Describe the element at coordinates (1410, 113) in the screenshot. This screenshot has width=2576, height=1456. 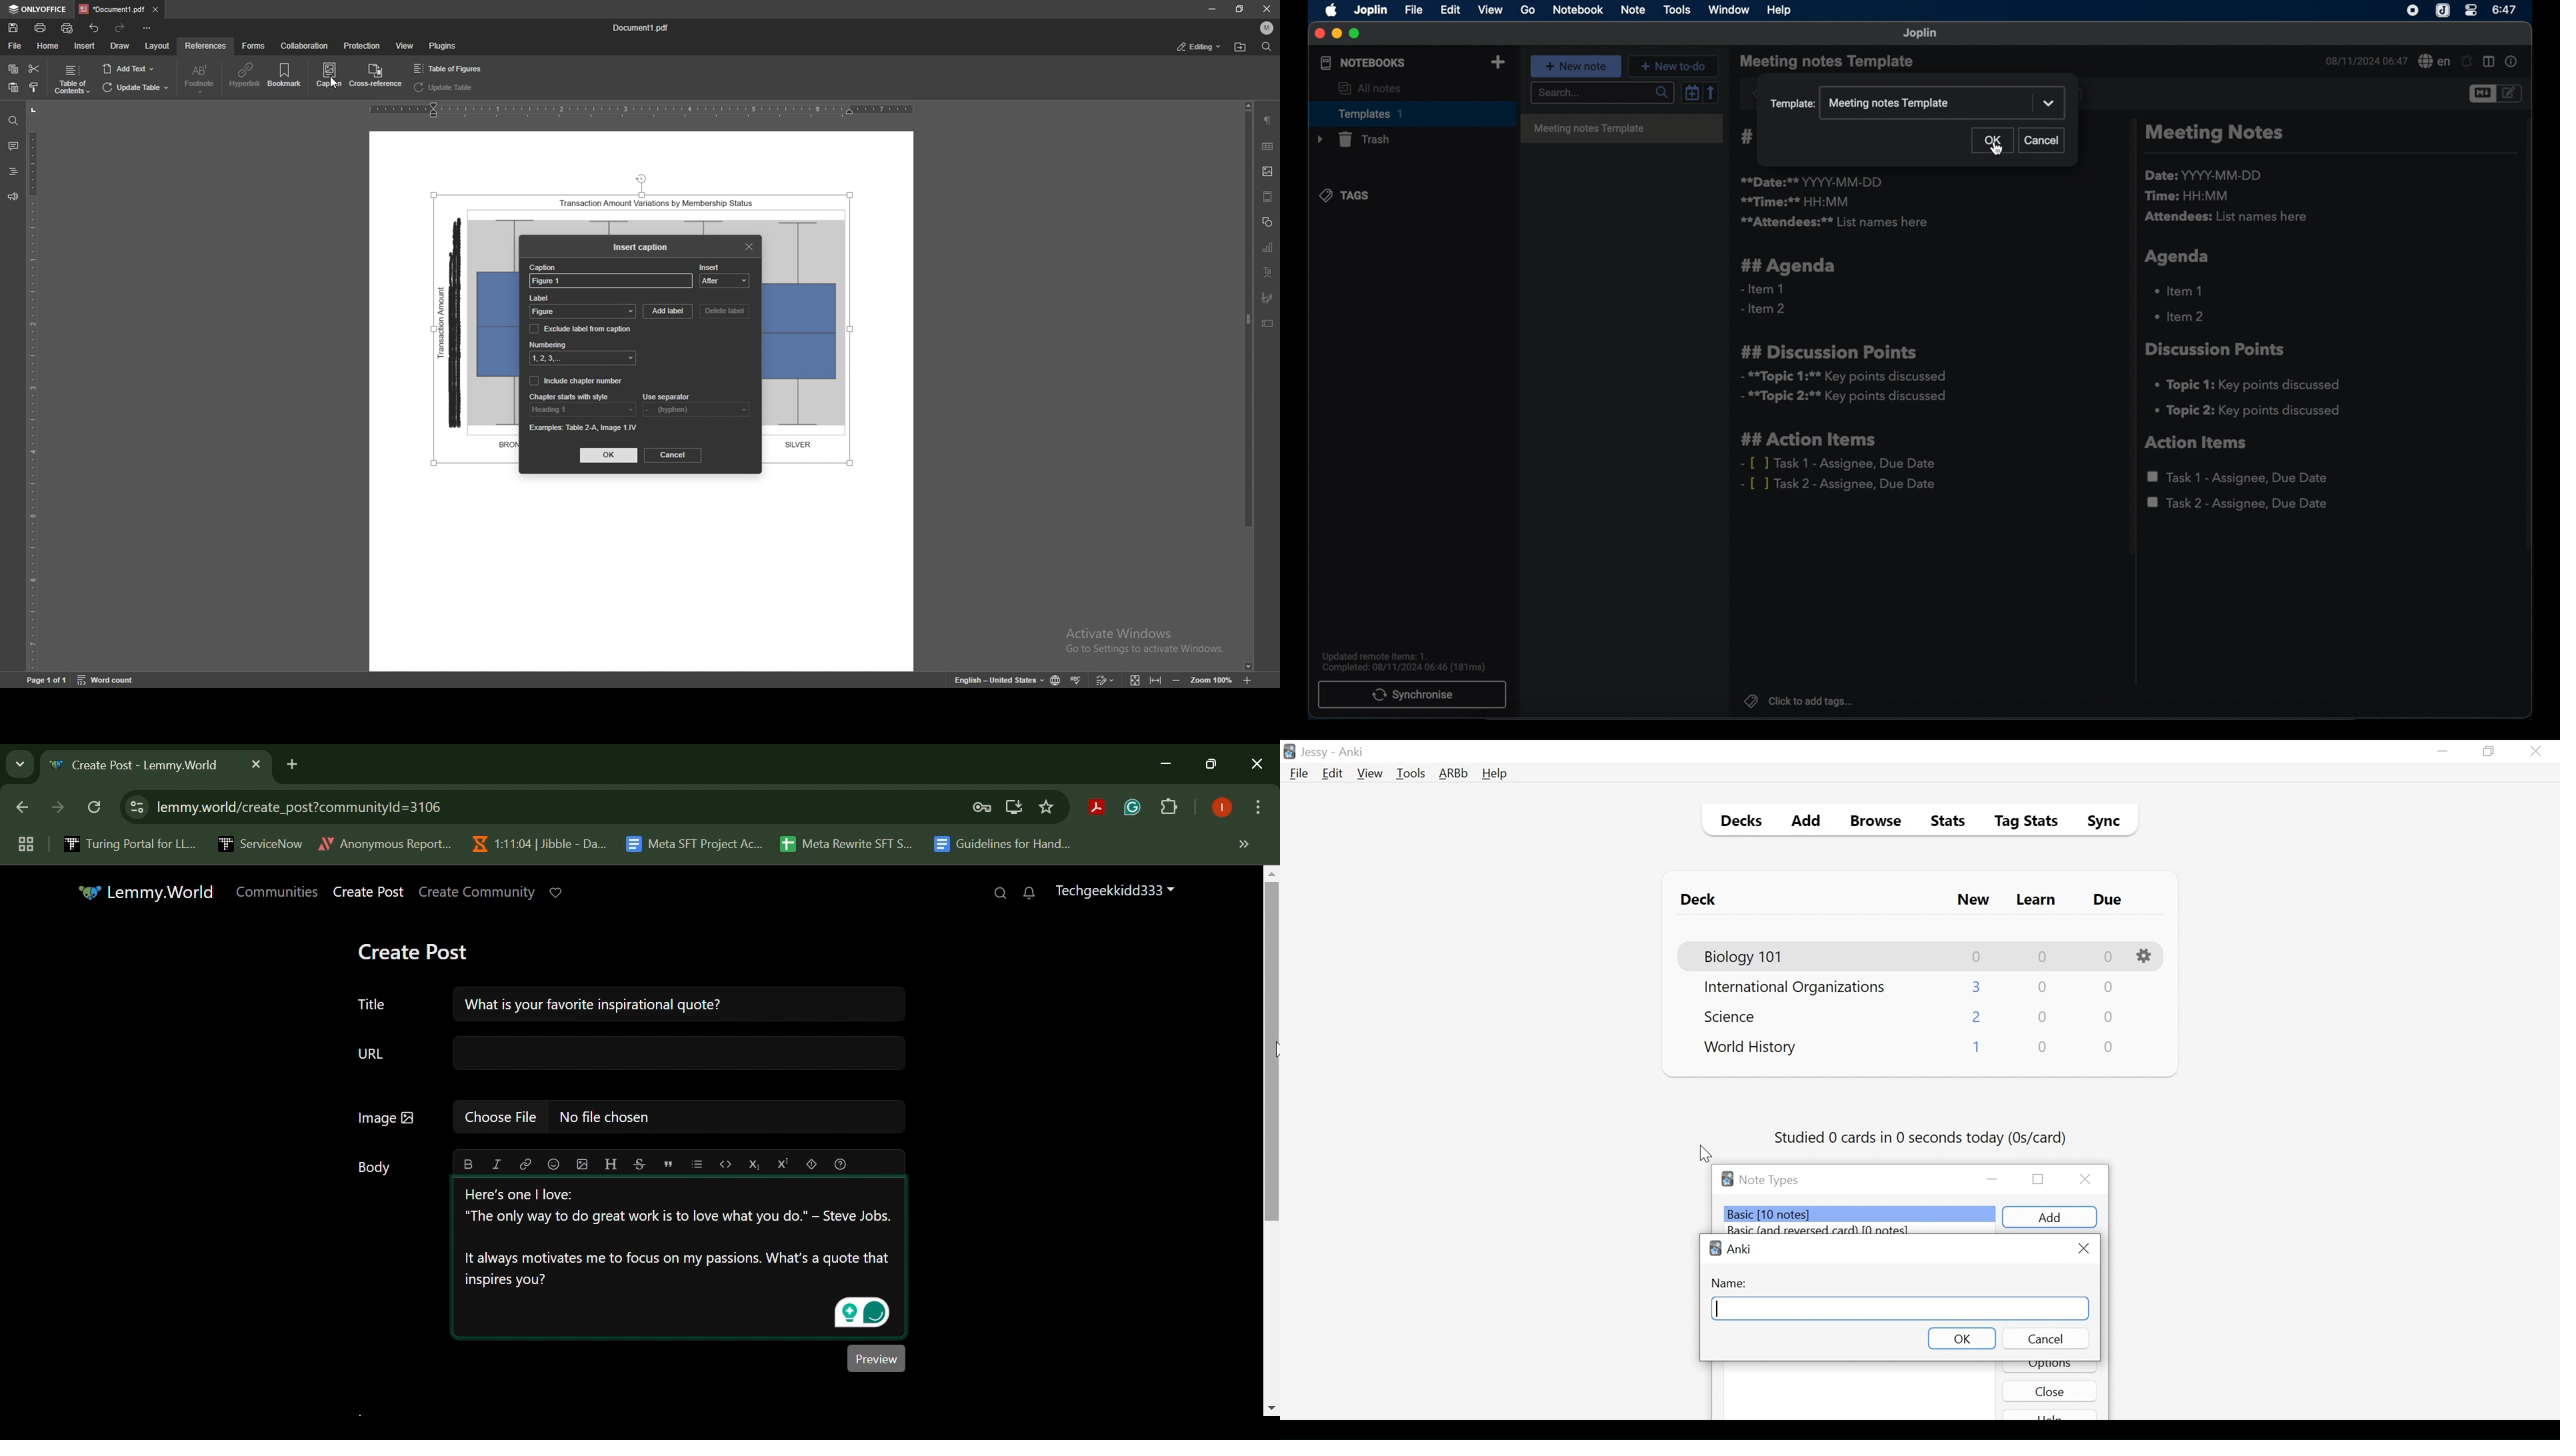
I see `templates 1` at that location.